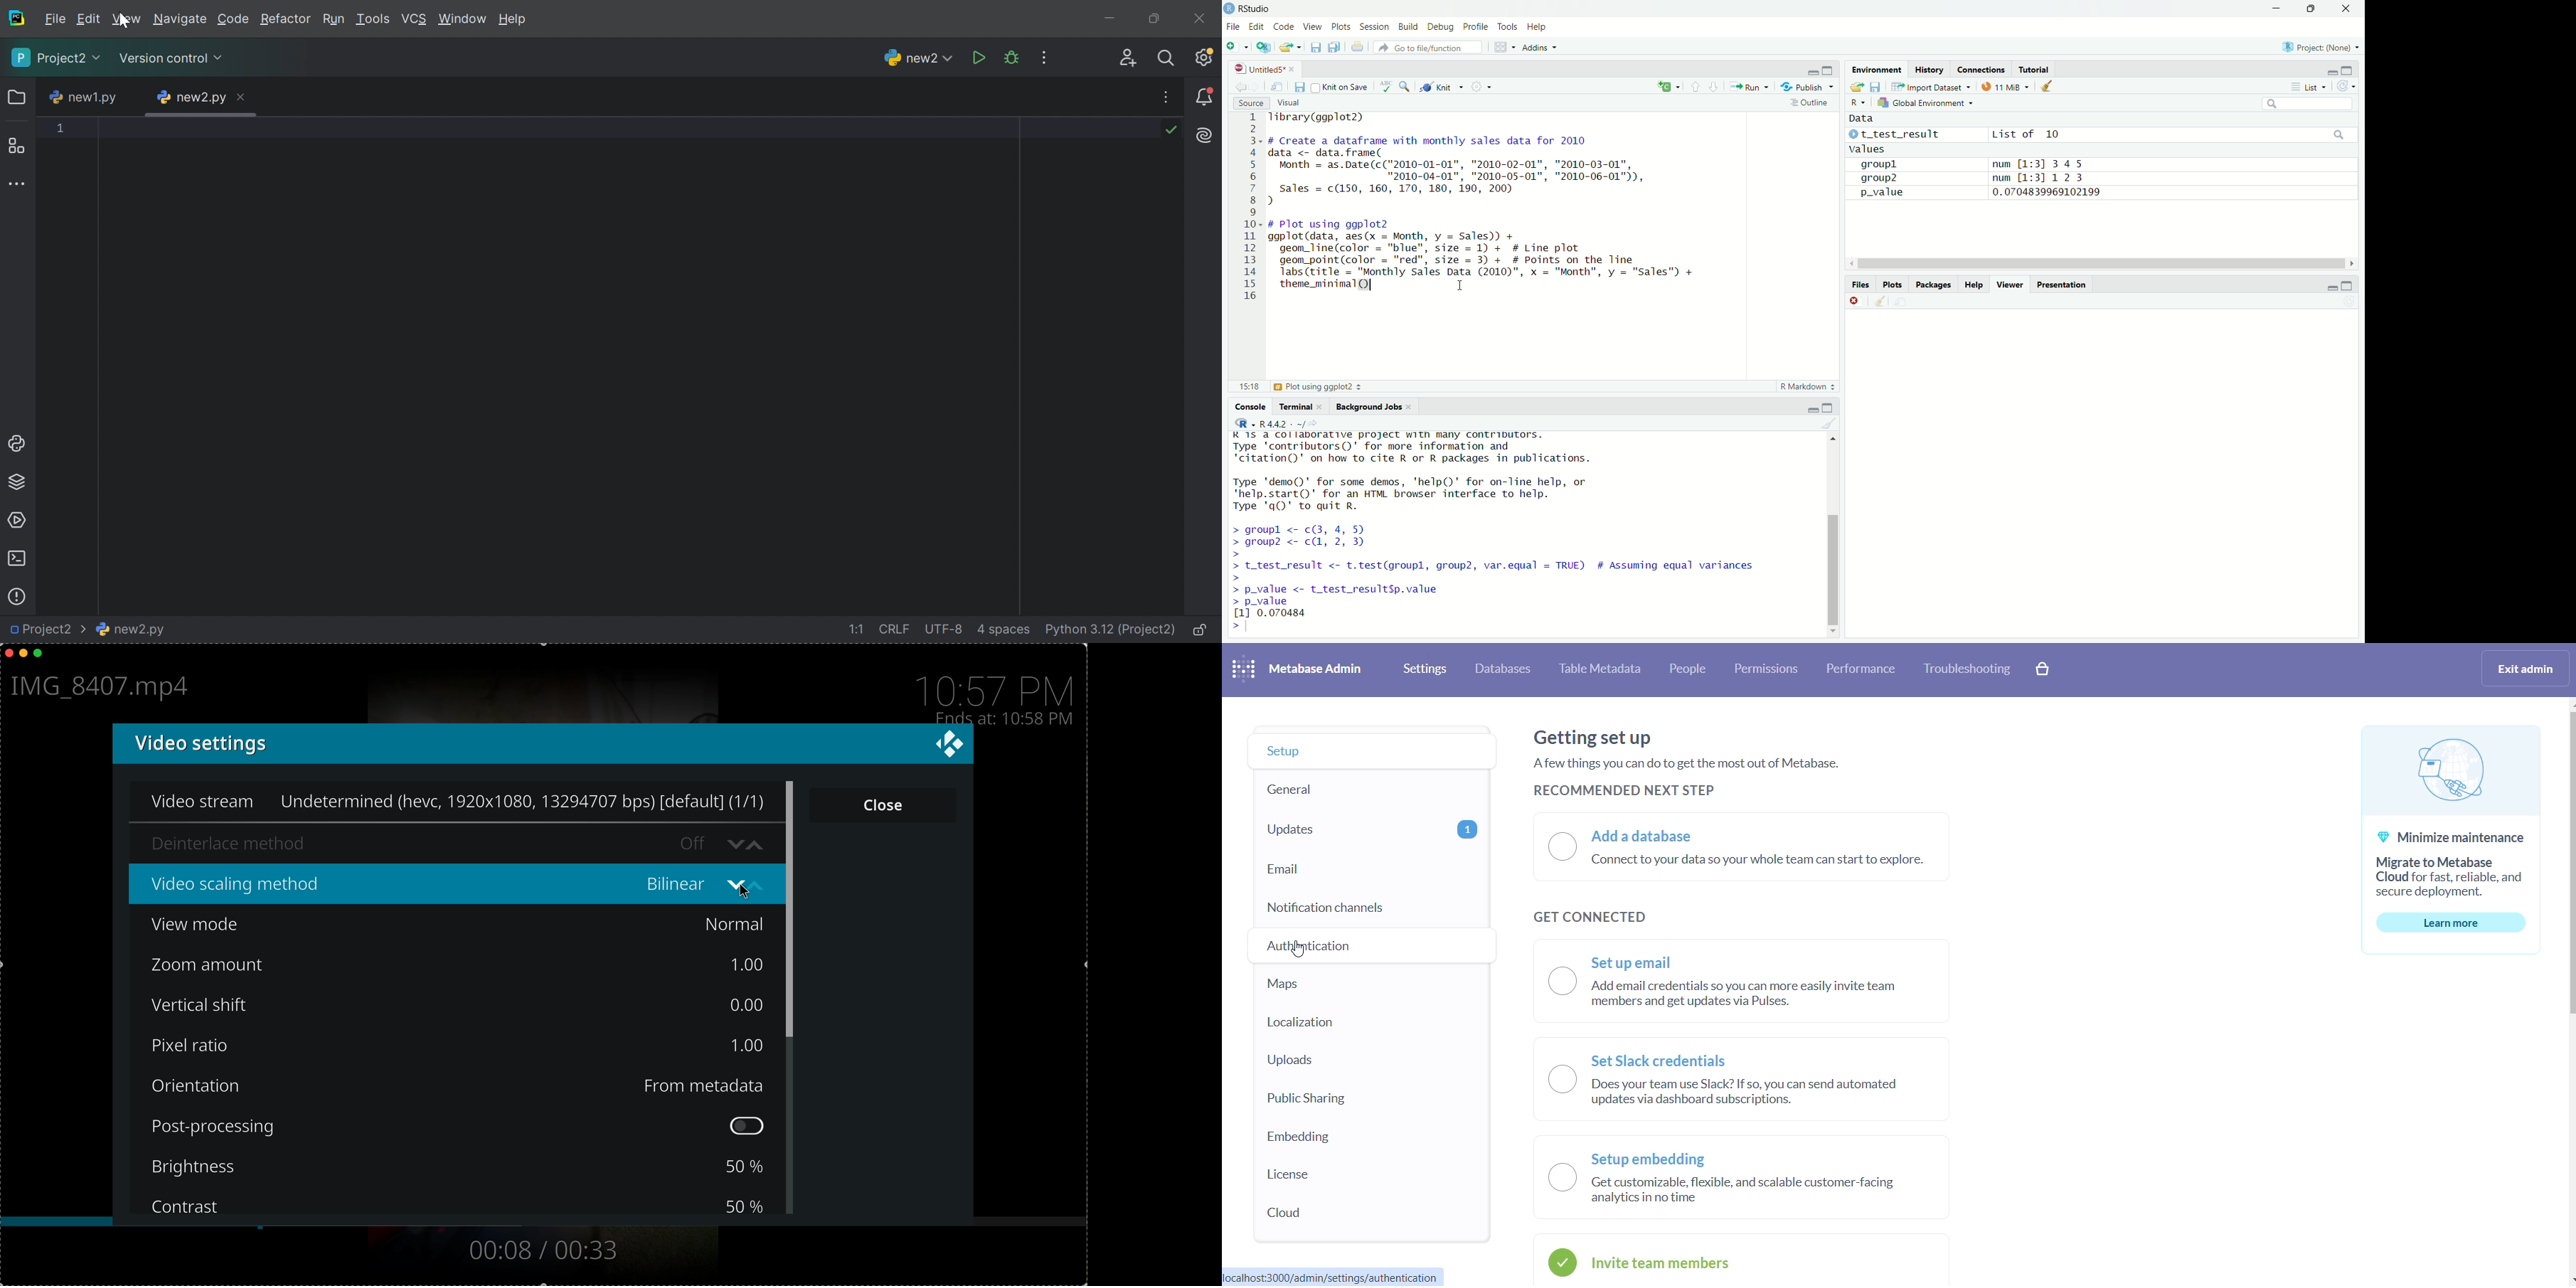 Image resolution: width=2576 pixels, height=1288 pixels. What do you see at coordinates (1277, 85) in the screenshot?
I see `save in new window` at bounding box center [1277, 85].